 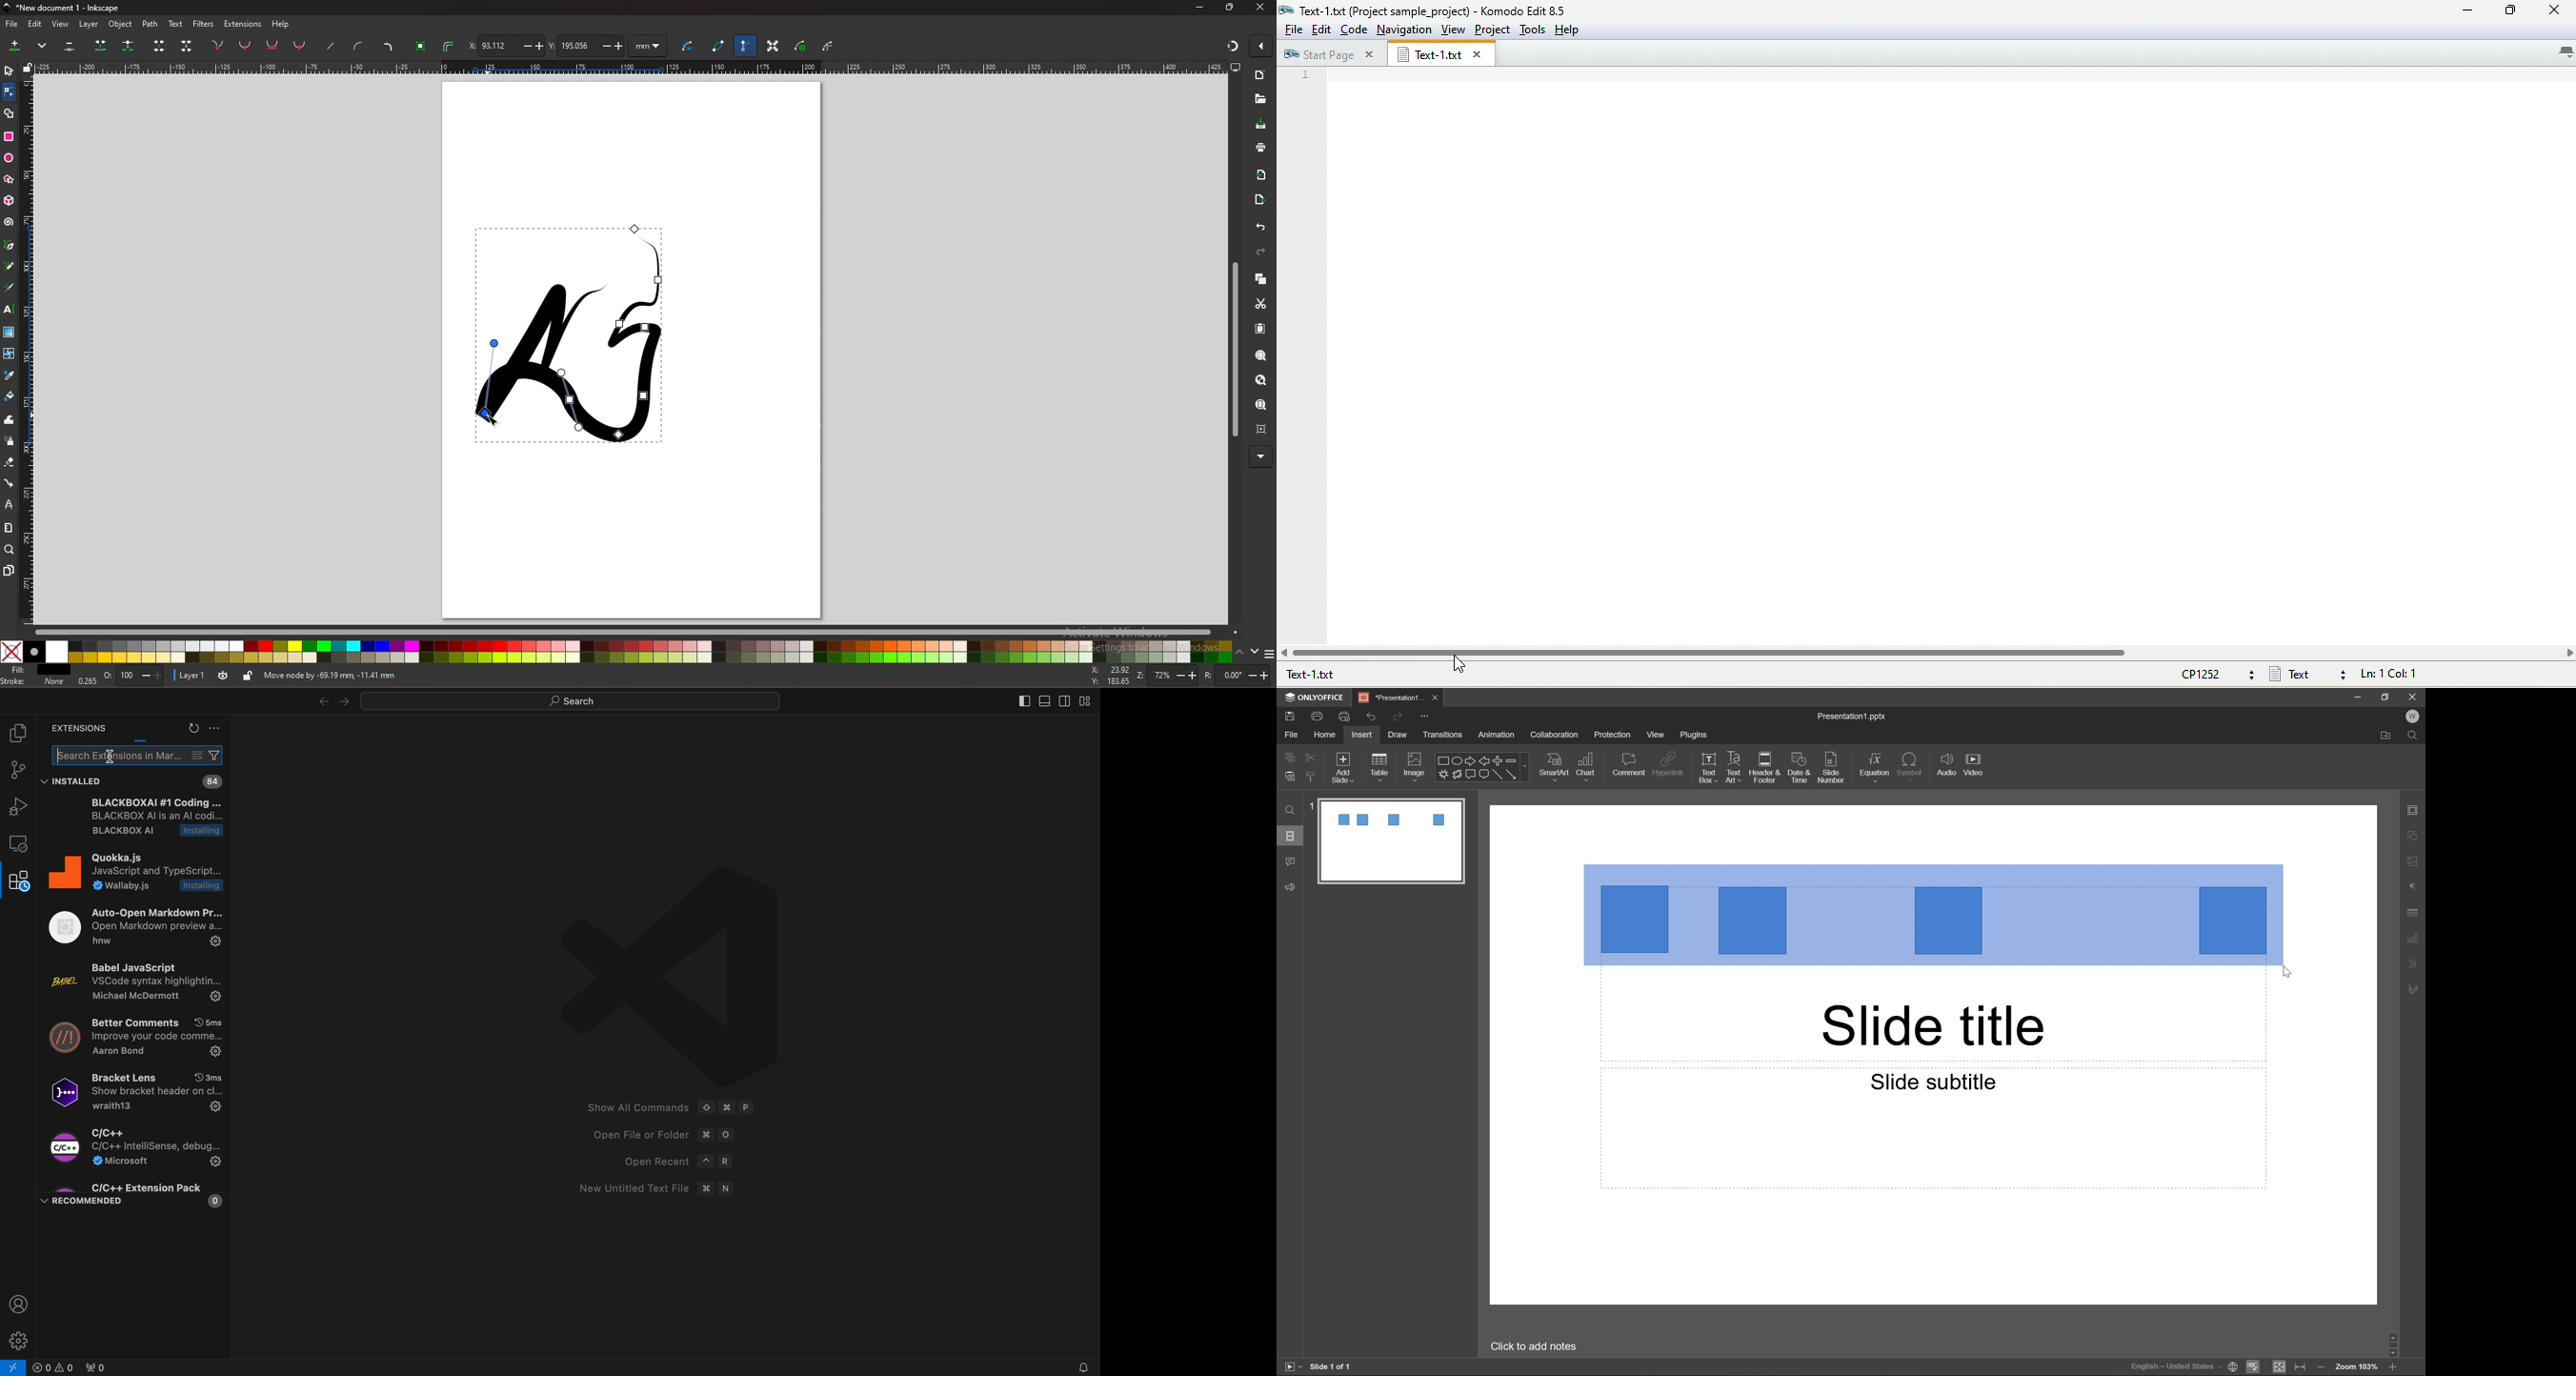 I want to click on slide subtitle, so click(x=1933, y=1081).